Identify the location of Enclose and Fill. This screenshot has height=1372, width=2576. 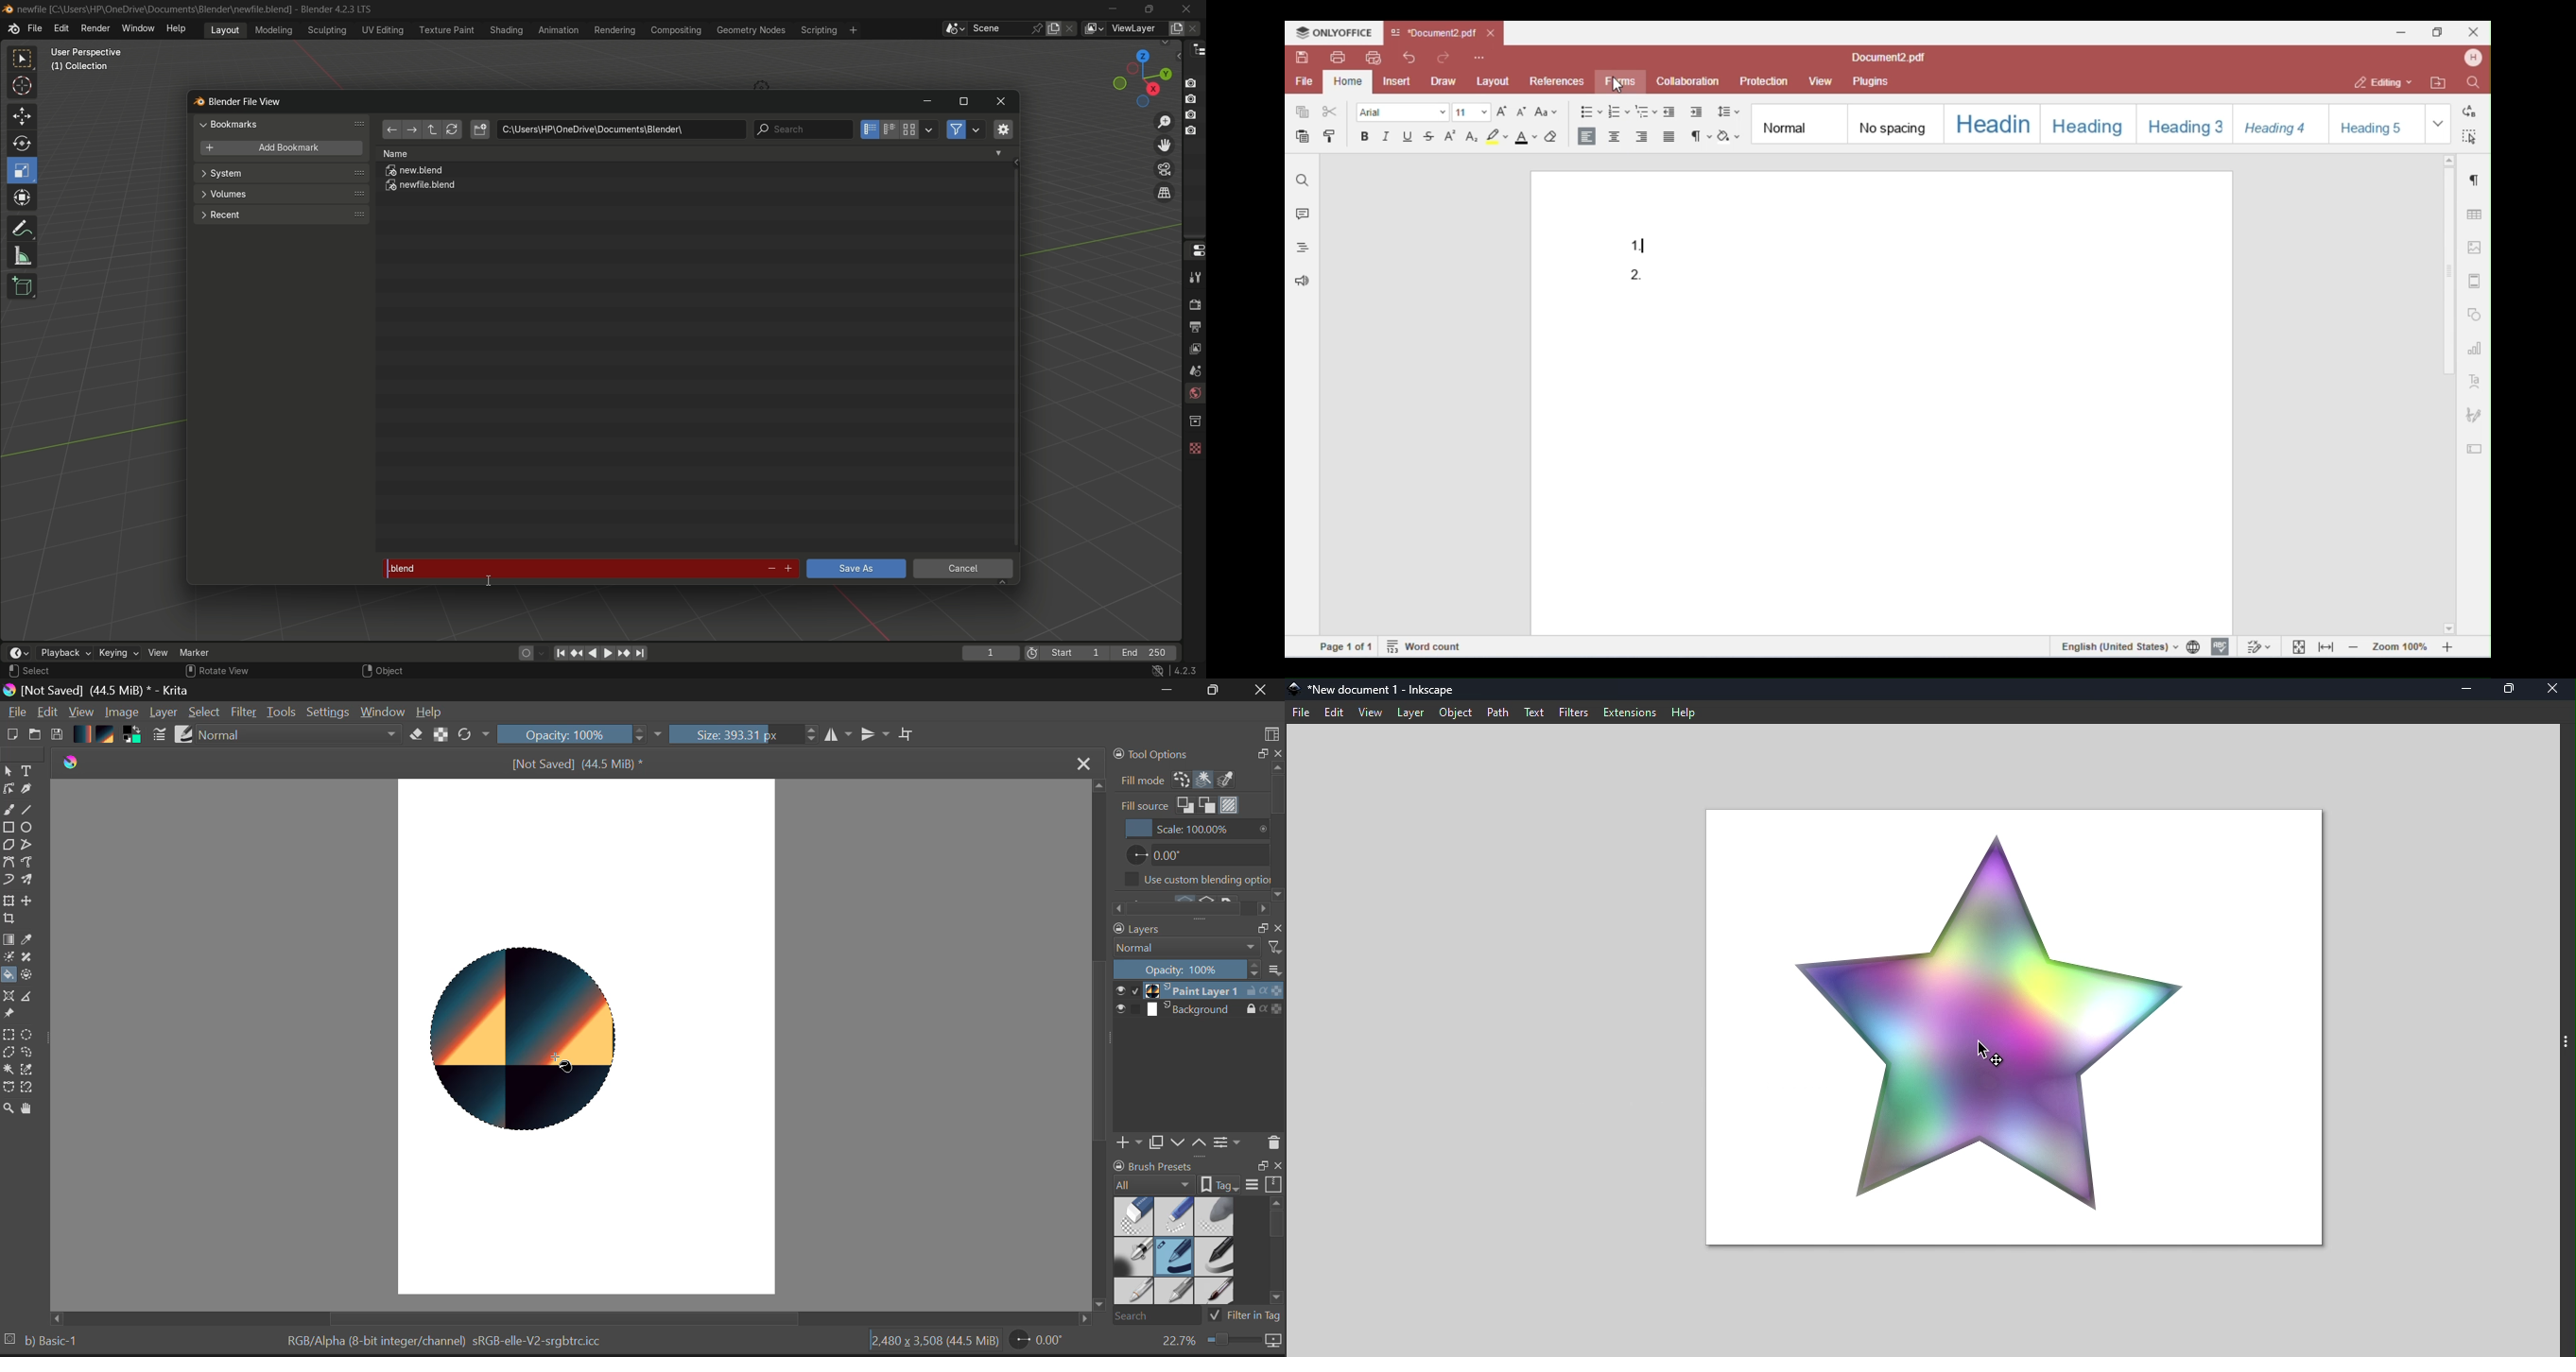
(31, 975).